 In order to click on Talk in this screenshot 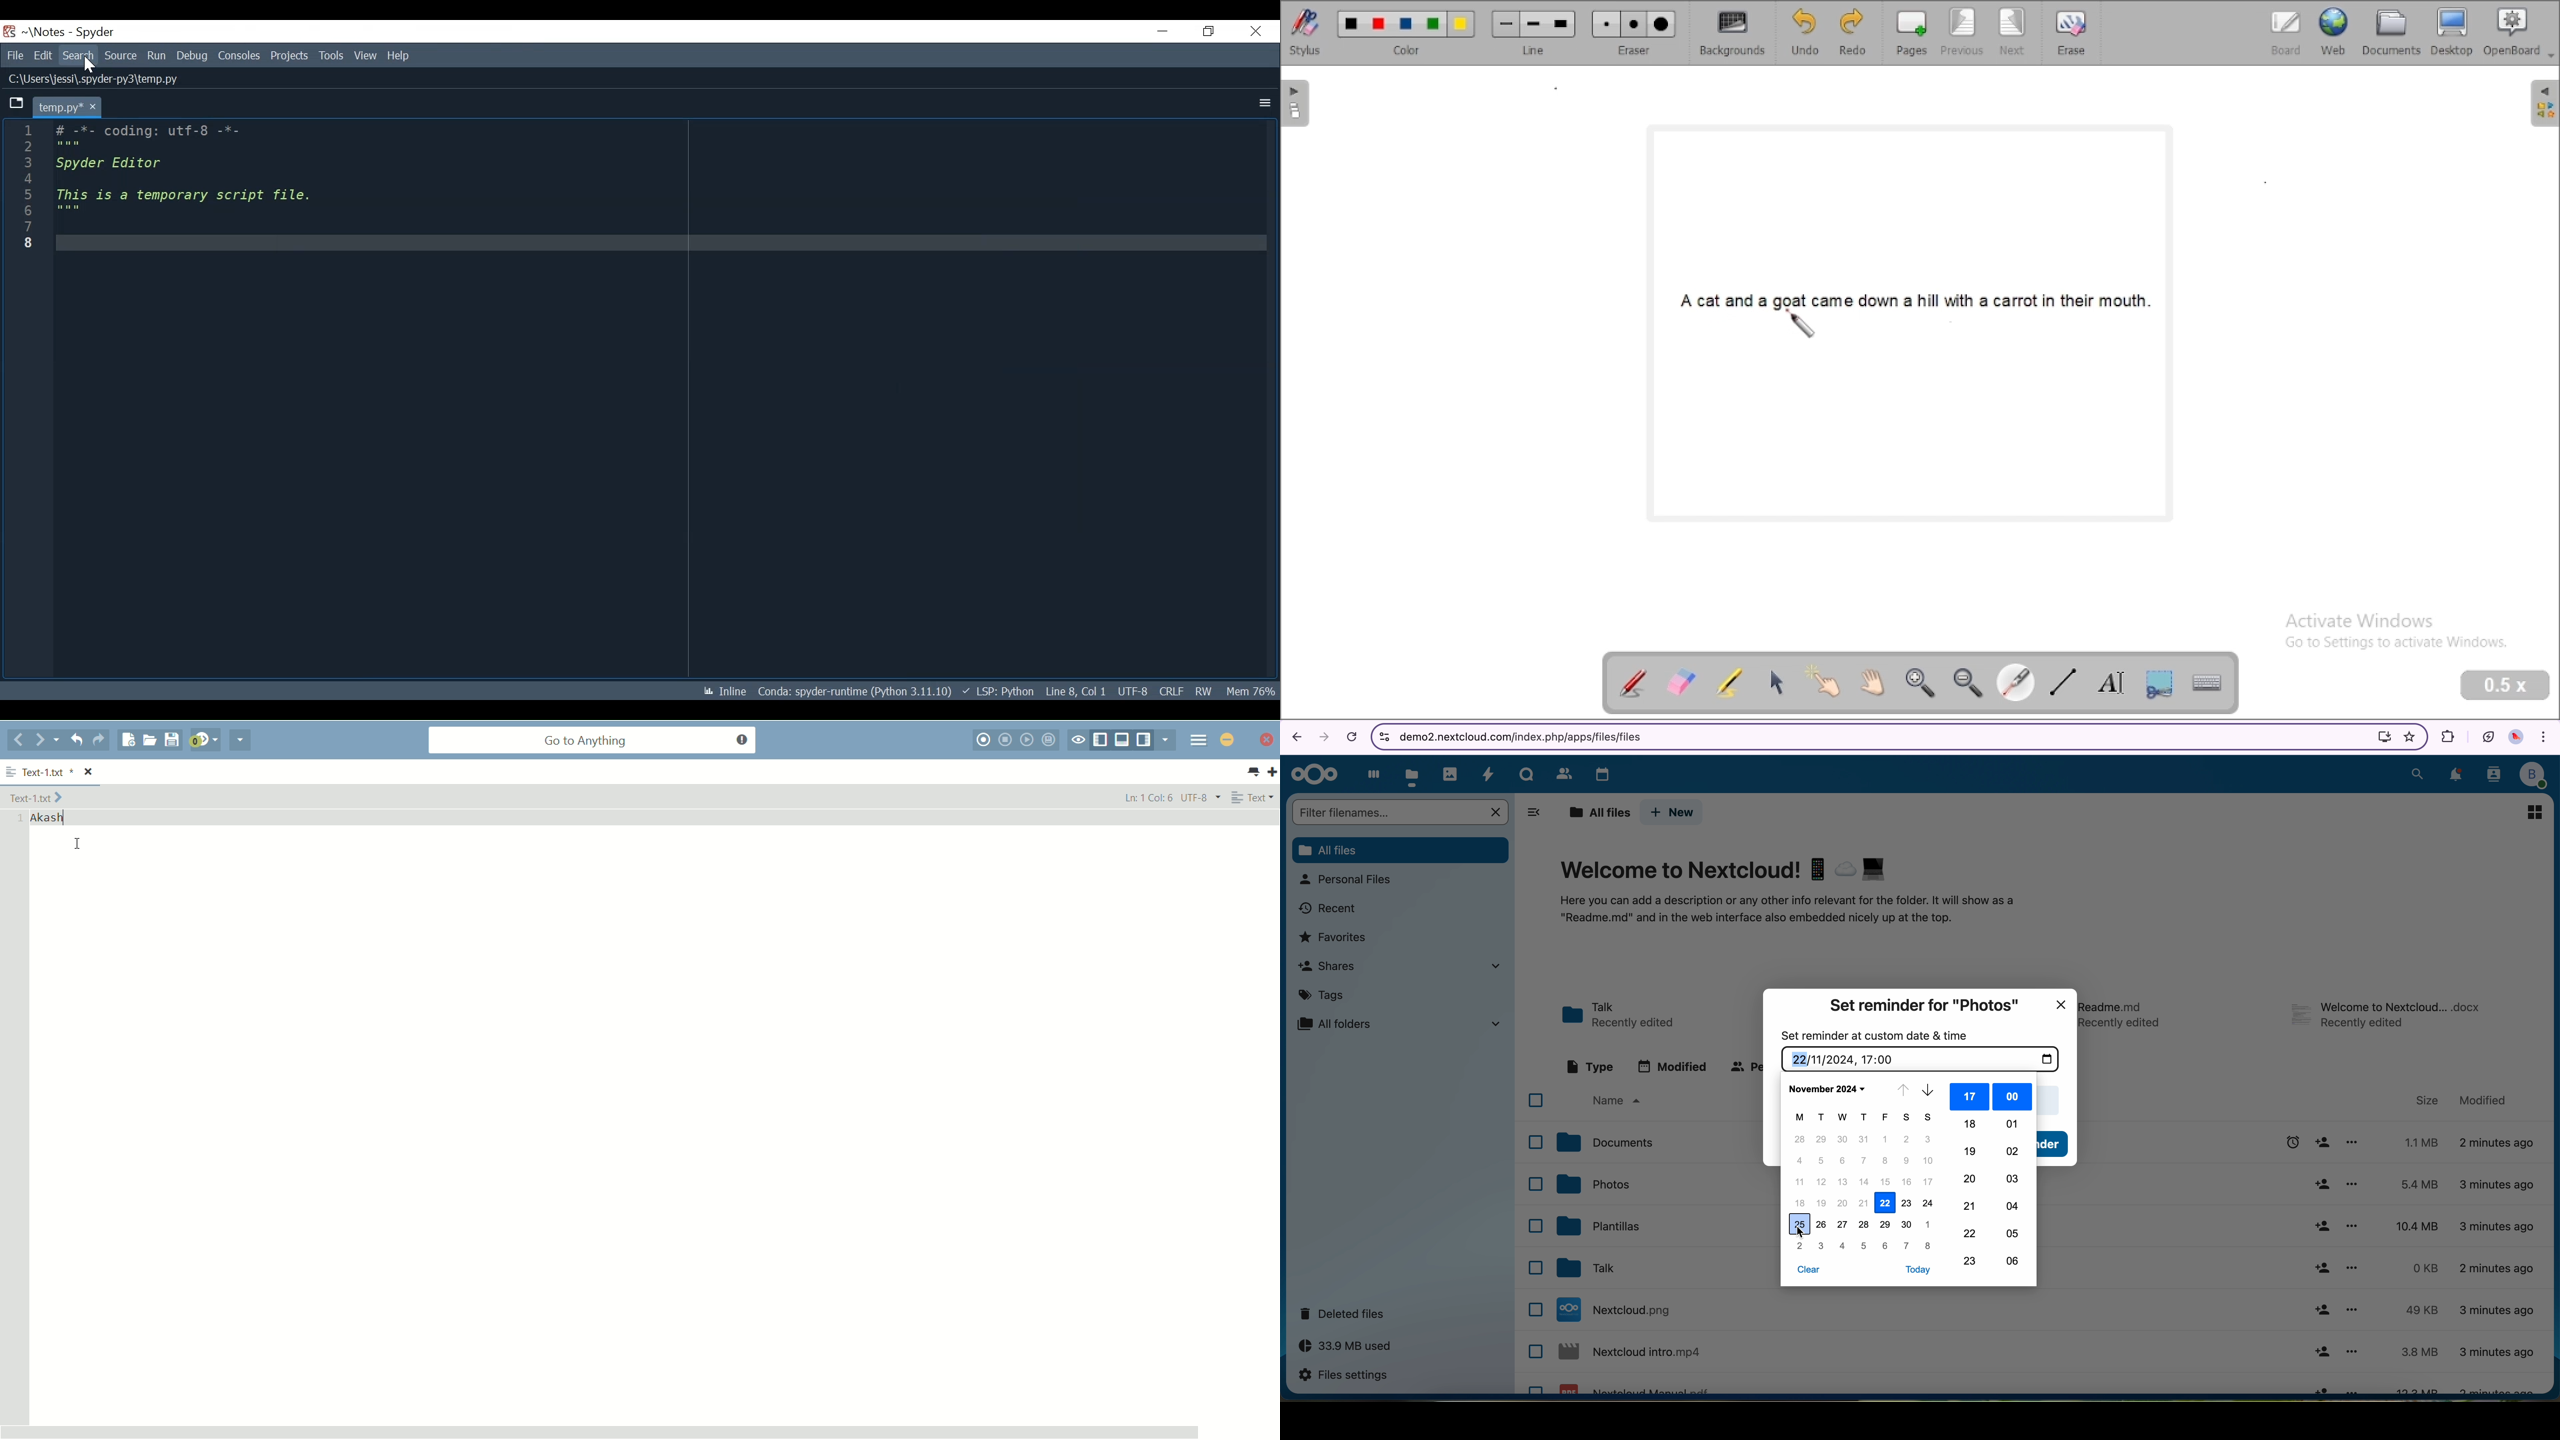, I will do `click(1527, 773)`.